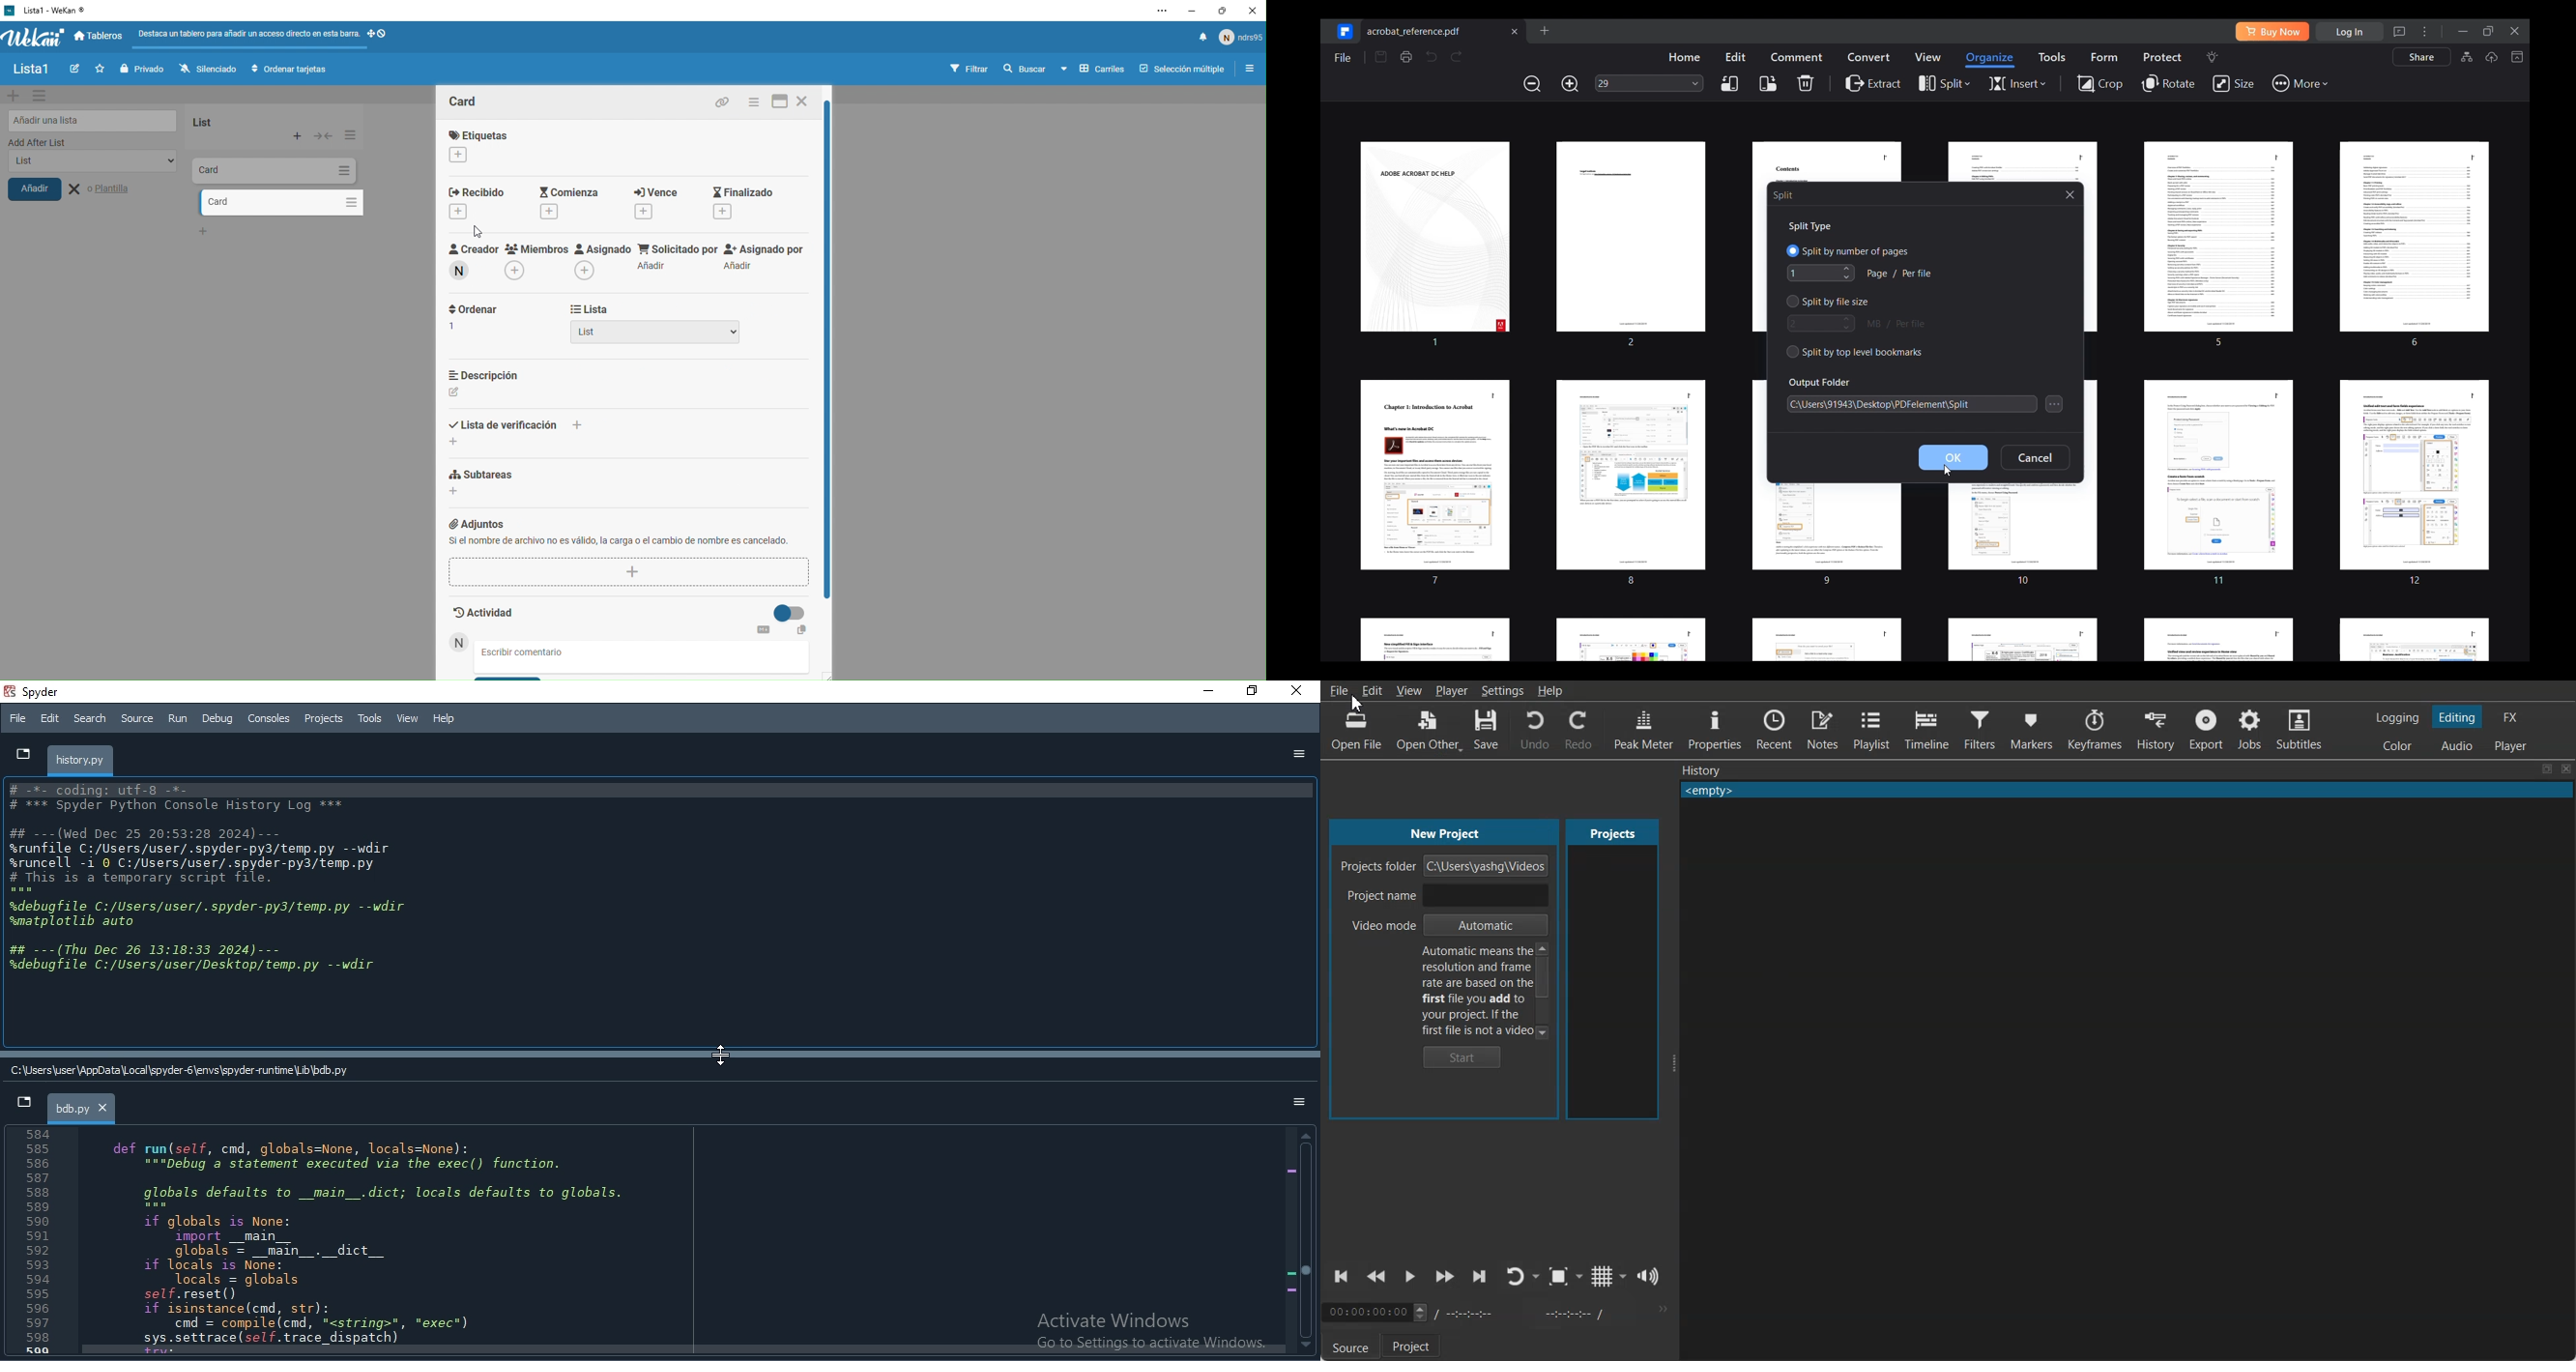 The height and width of the screenshot is (1372, 2576). I want to click on Close, so click(2567, 769).